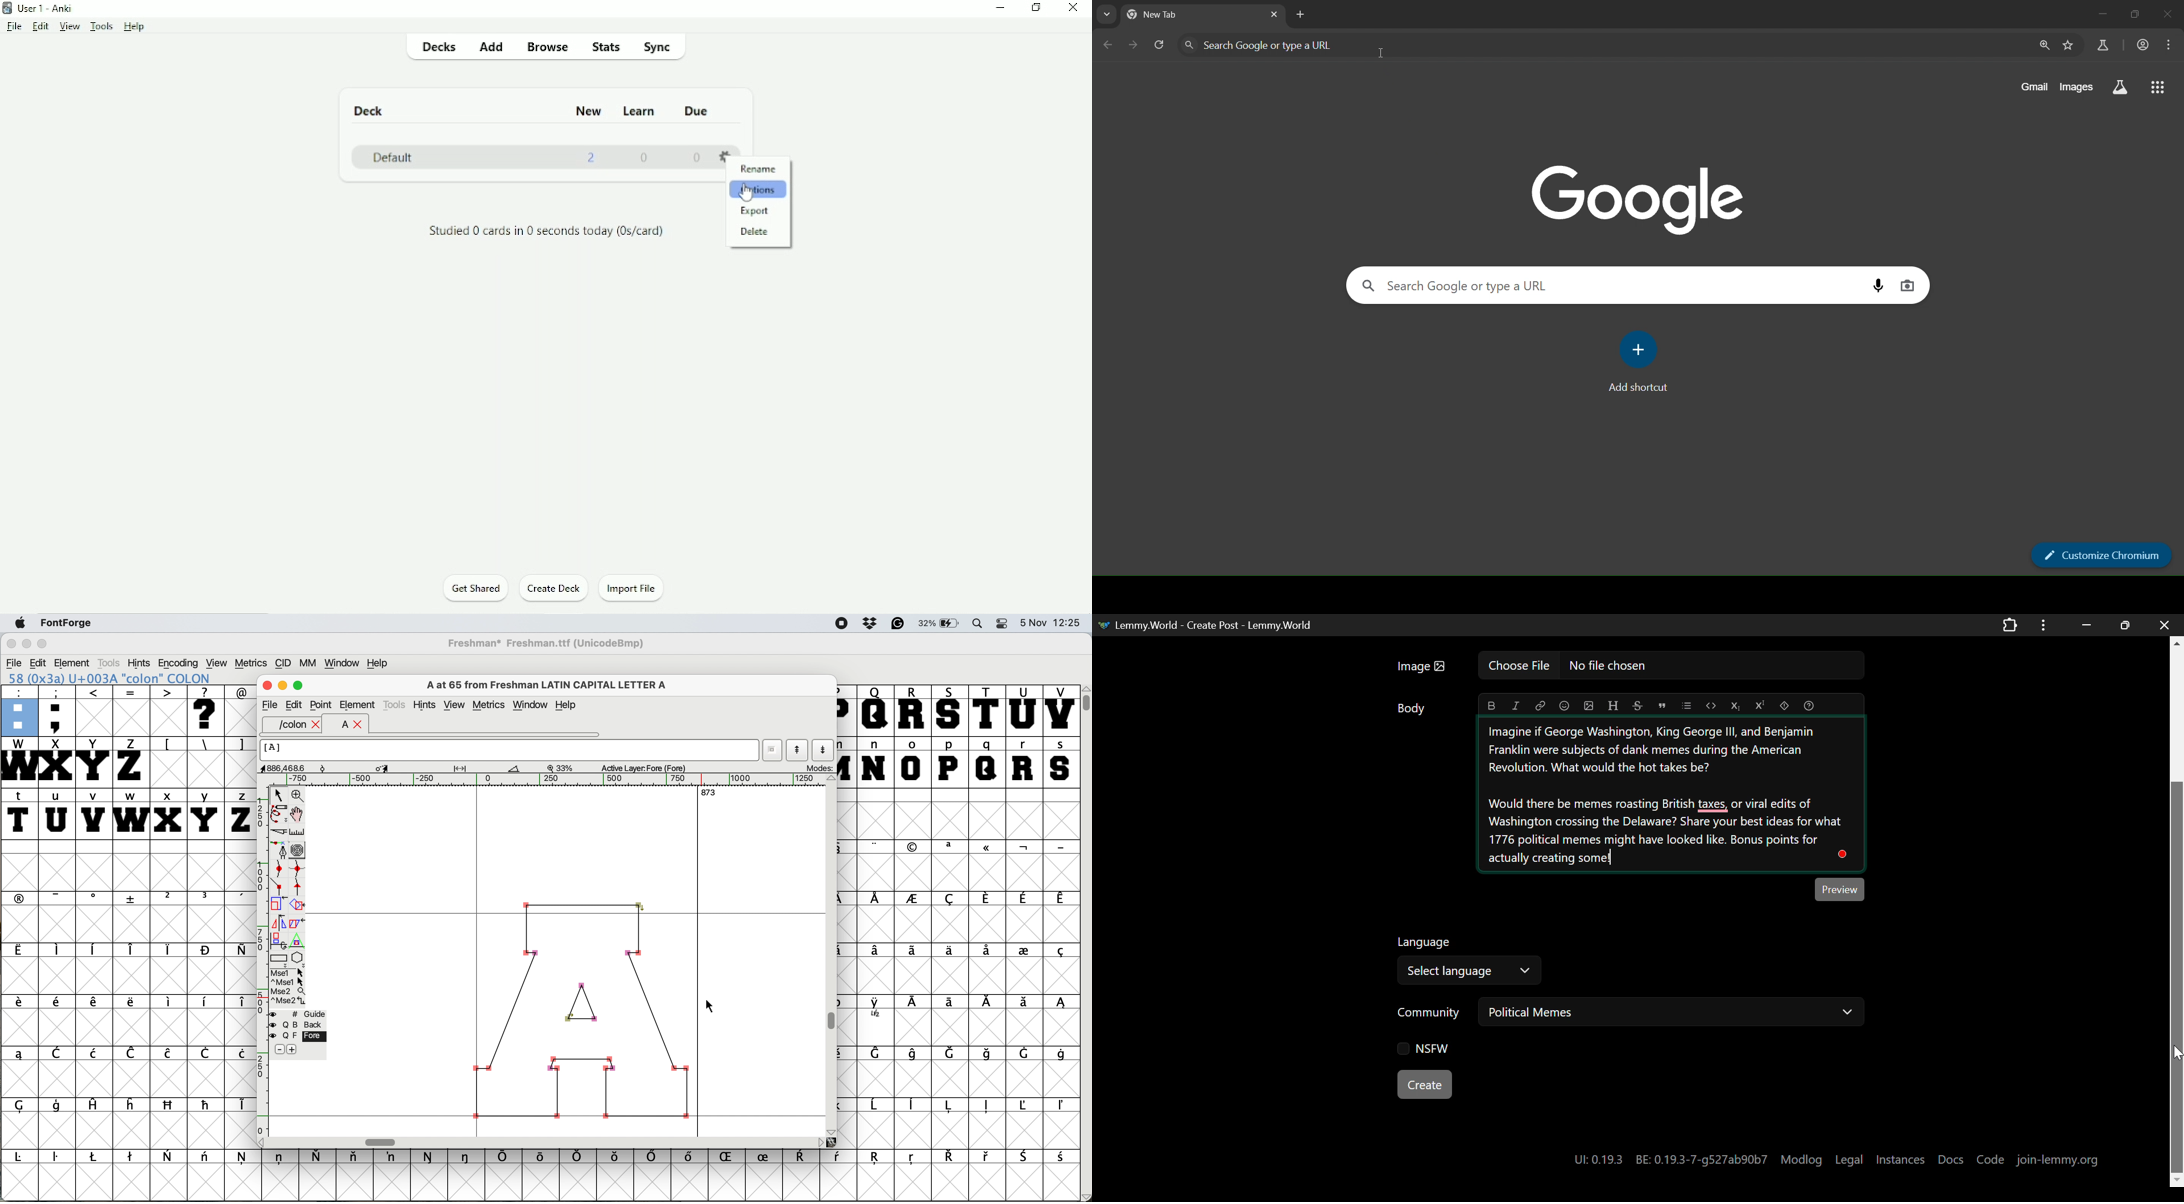  What do you see at coordinates (13, 662) in the screenshot?
I see `file` at bounding box center [13, 662].